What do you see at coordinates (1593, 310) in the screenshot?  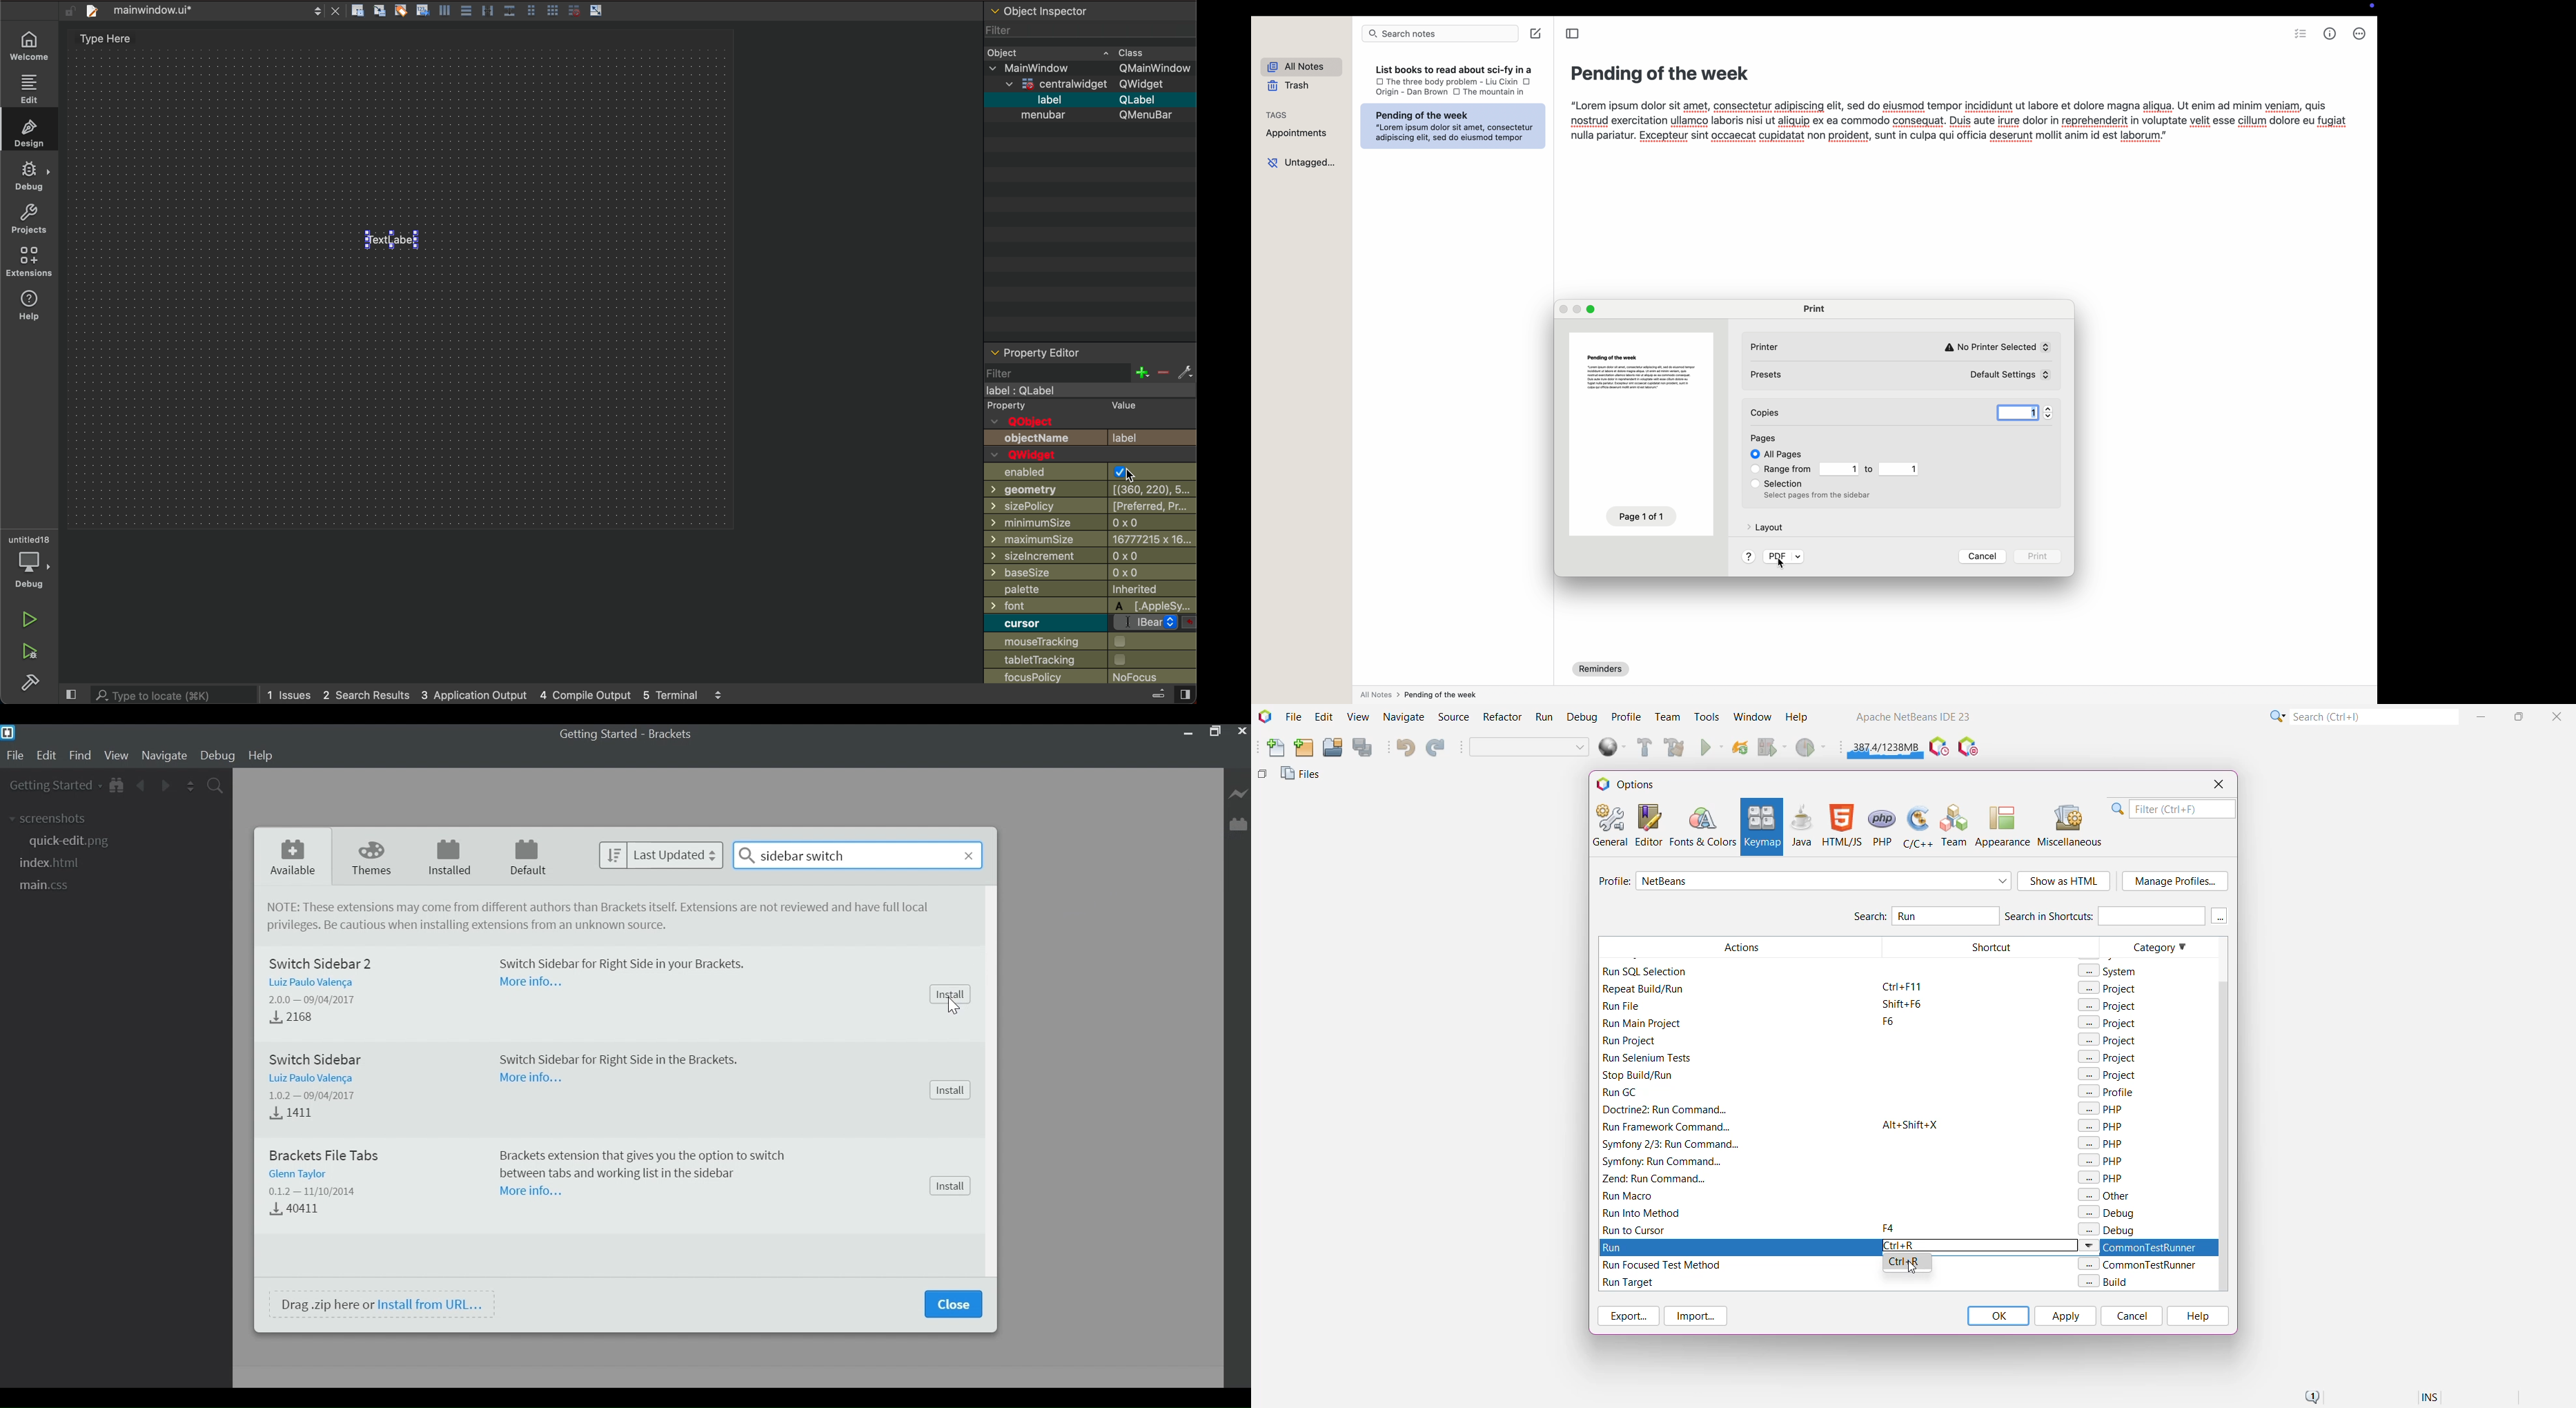 I see `maximize popup` at bounding box center [1593, 310].